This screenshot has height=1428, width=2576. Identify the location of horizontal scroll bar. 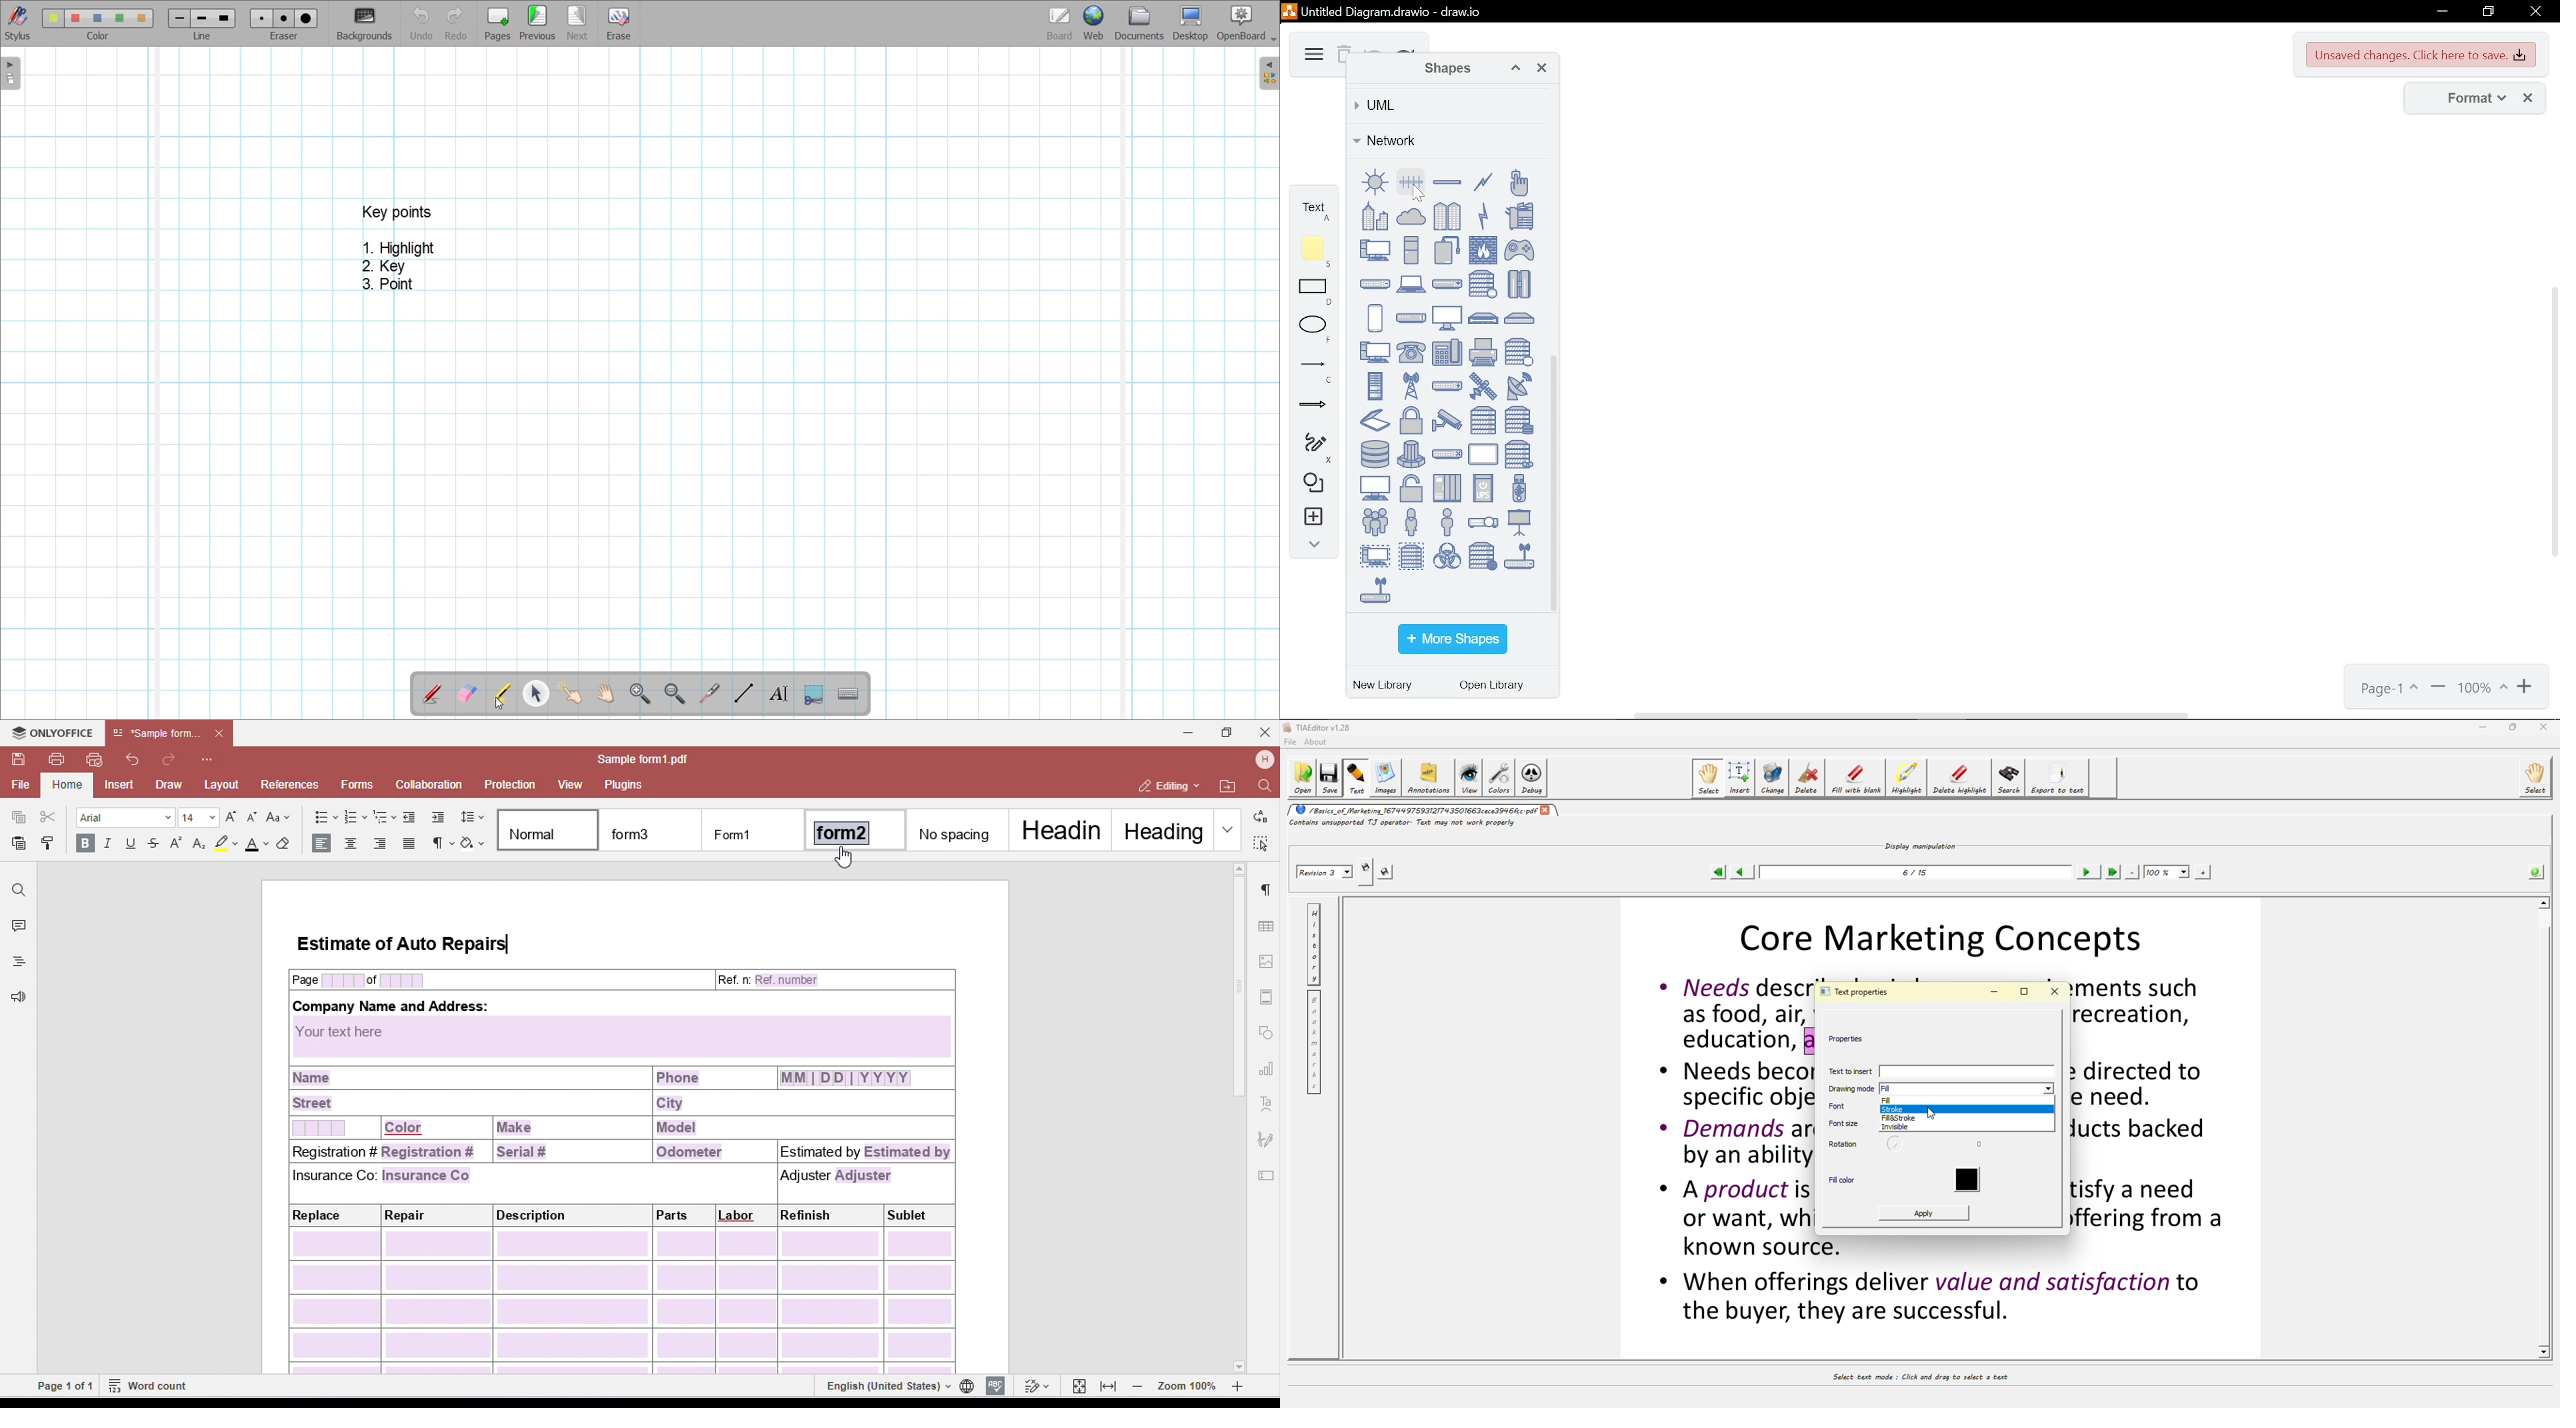
(1914, 714).